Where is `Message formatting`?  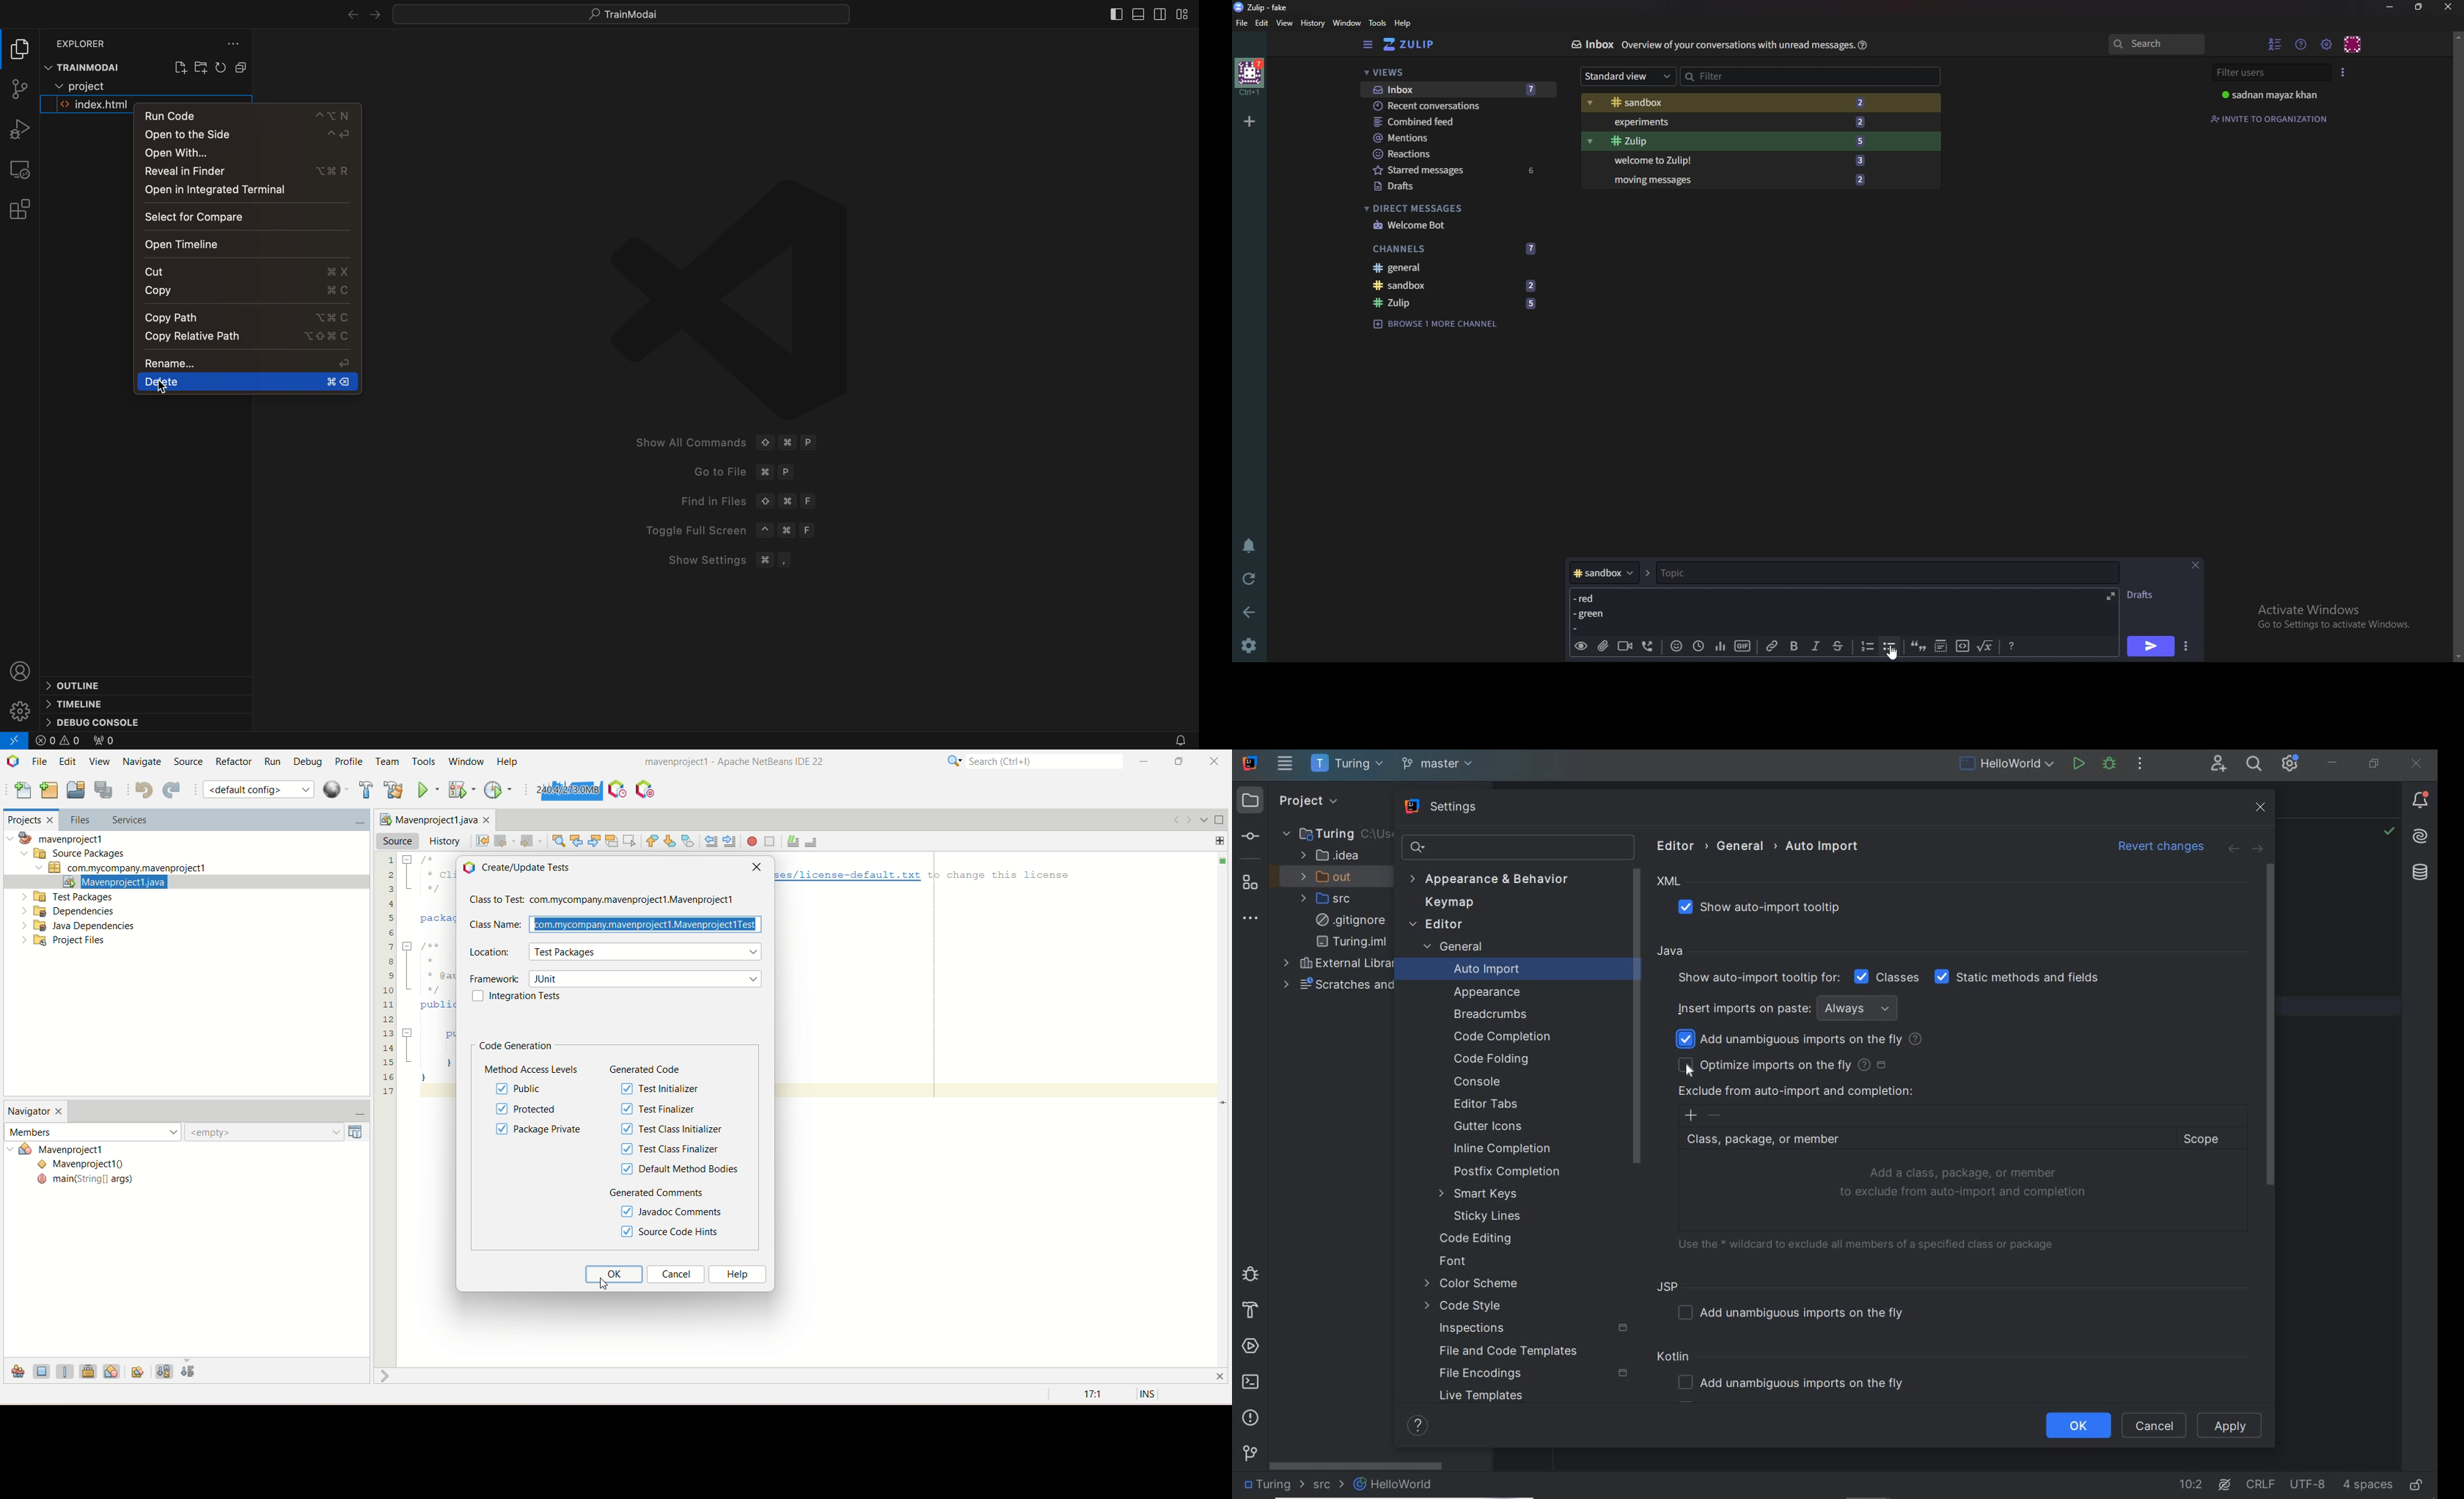 Message formatting is located at coordinates (2014, 644).